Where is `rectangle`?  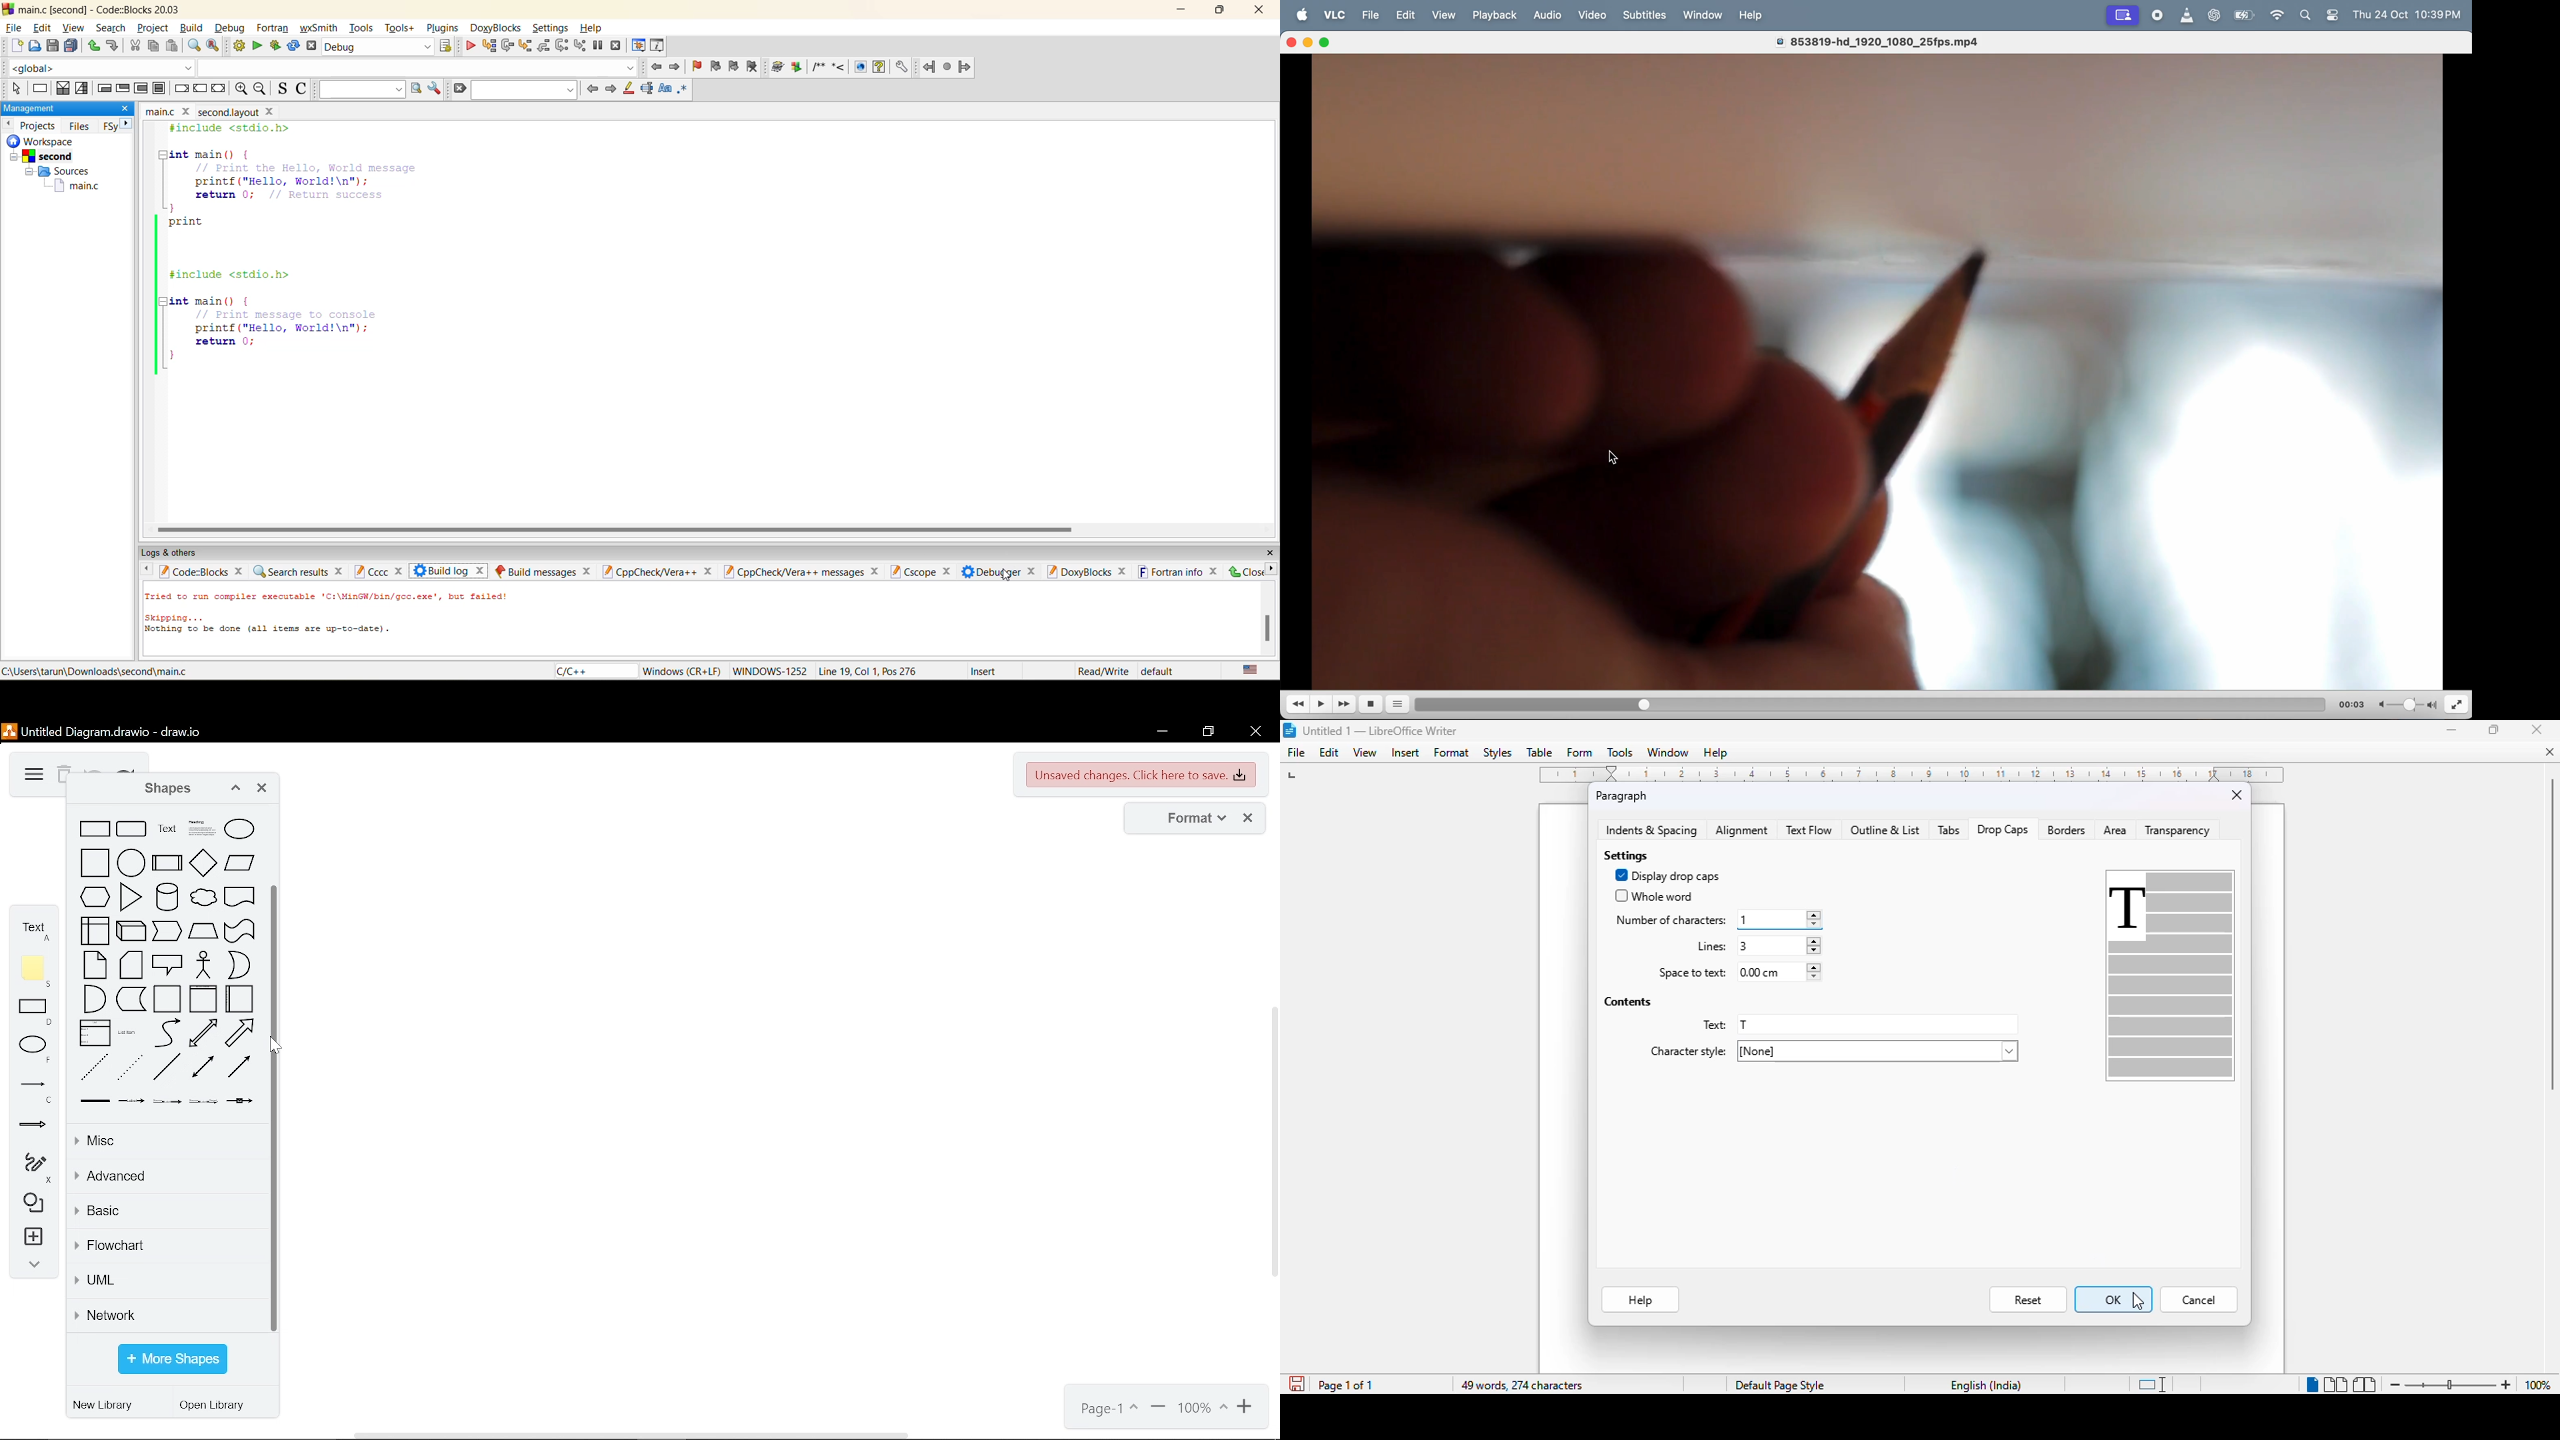 rectangle is located at coordinates (36, 1013).